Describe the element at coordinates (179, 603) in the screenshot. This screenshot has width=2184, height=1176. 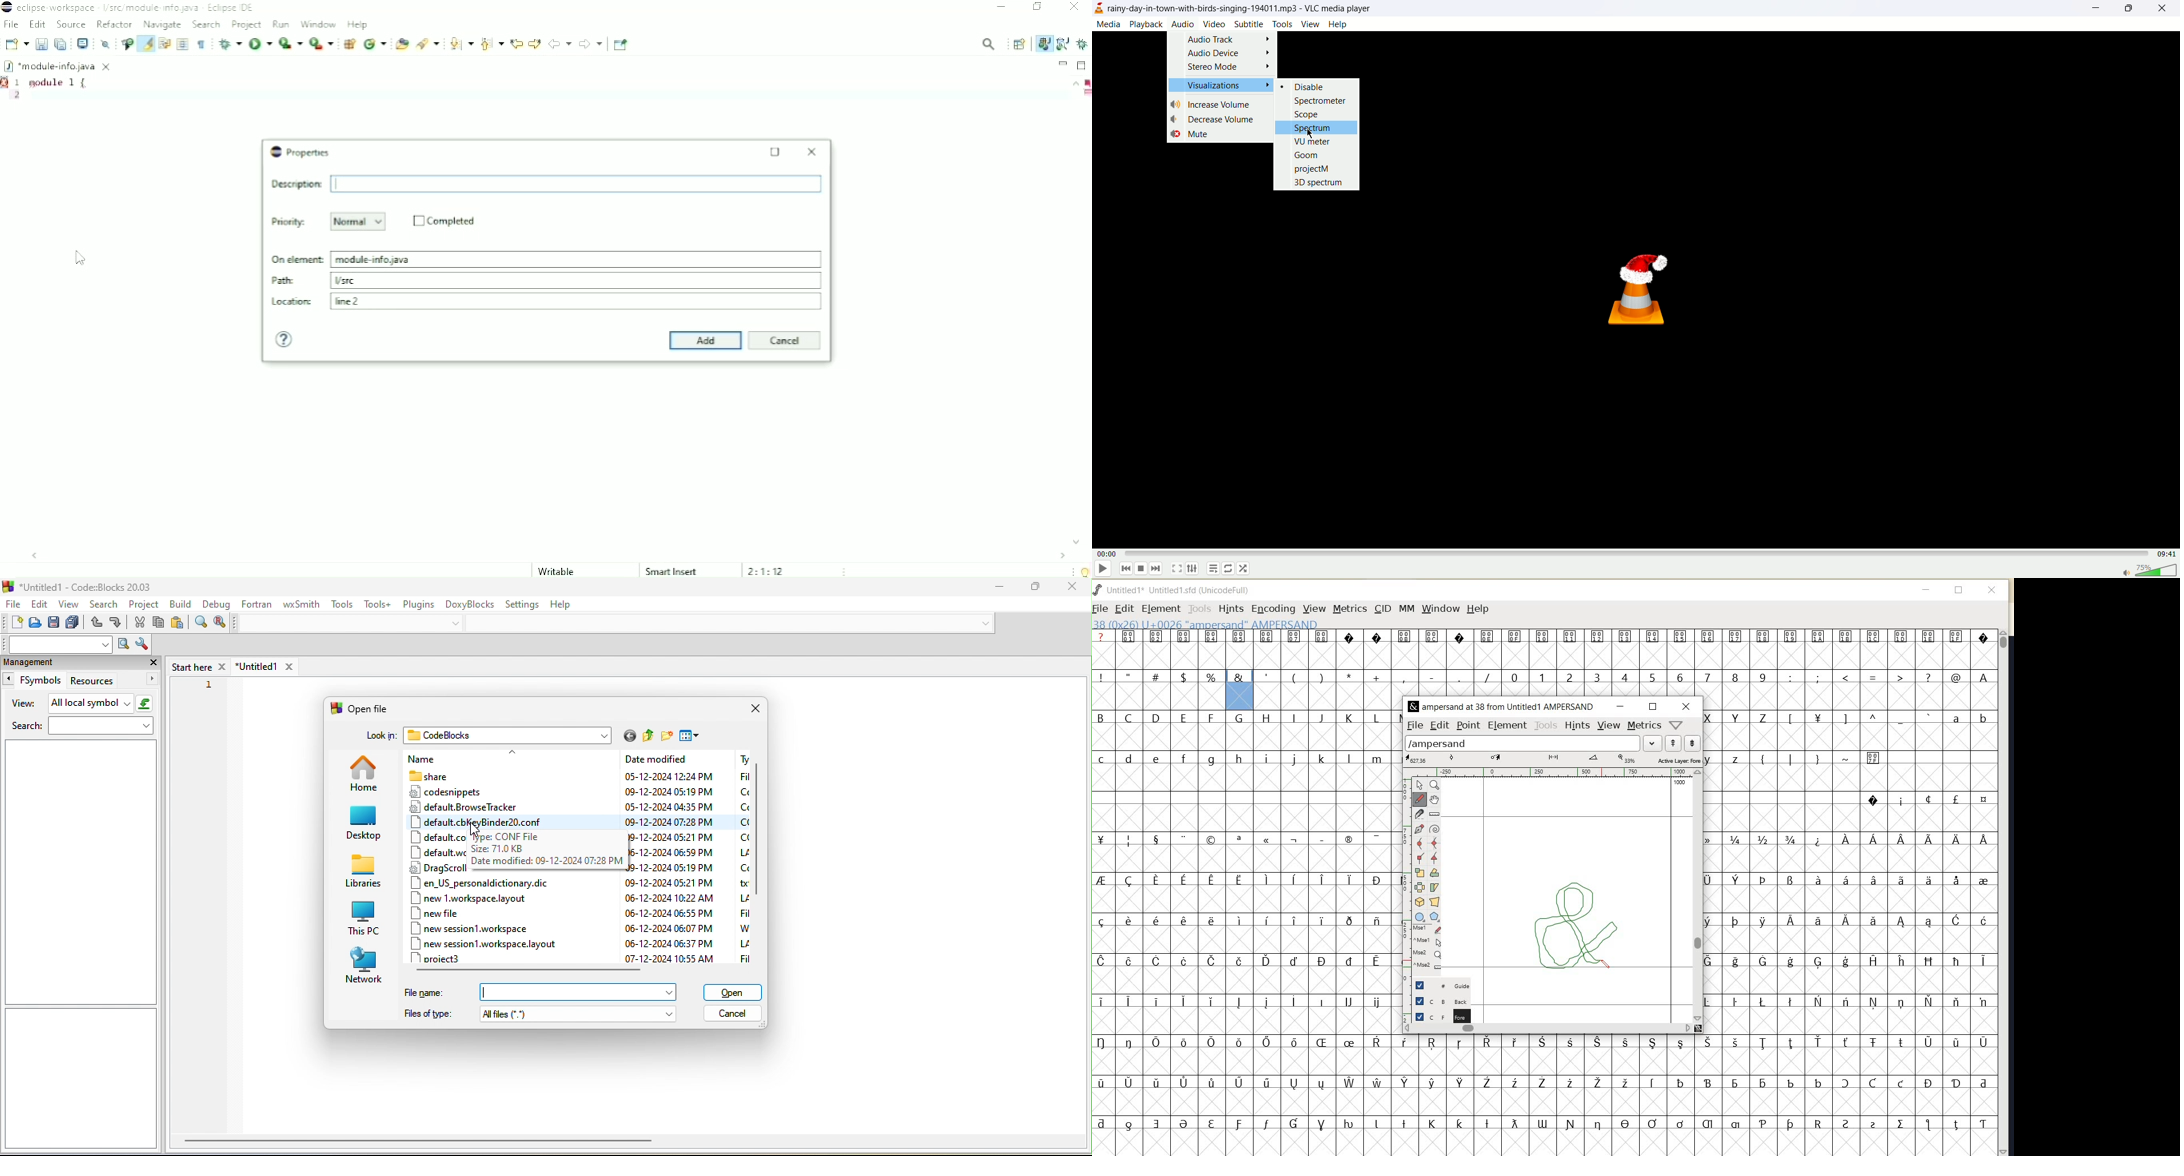
I see `build` at that location.